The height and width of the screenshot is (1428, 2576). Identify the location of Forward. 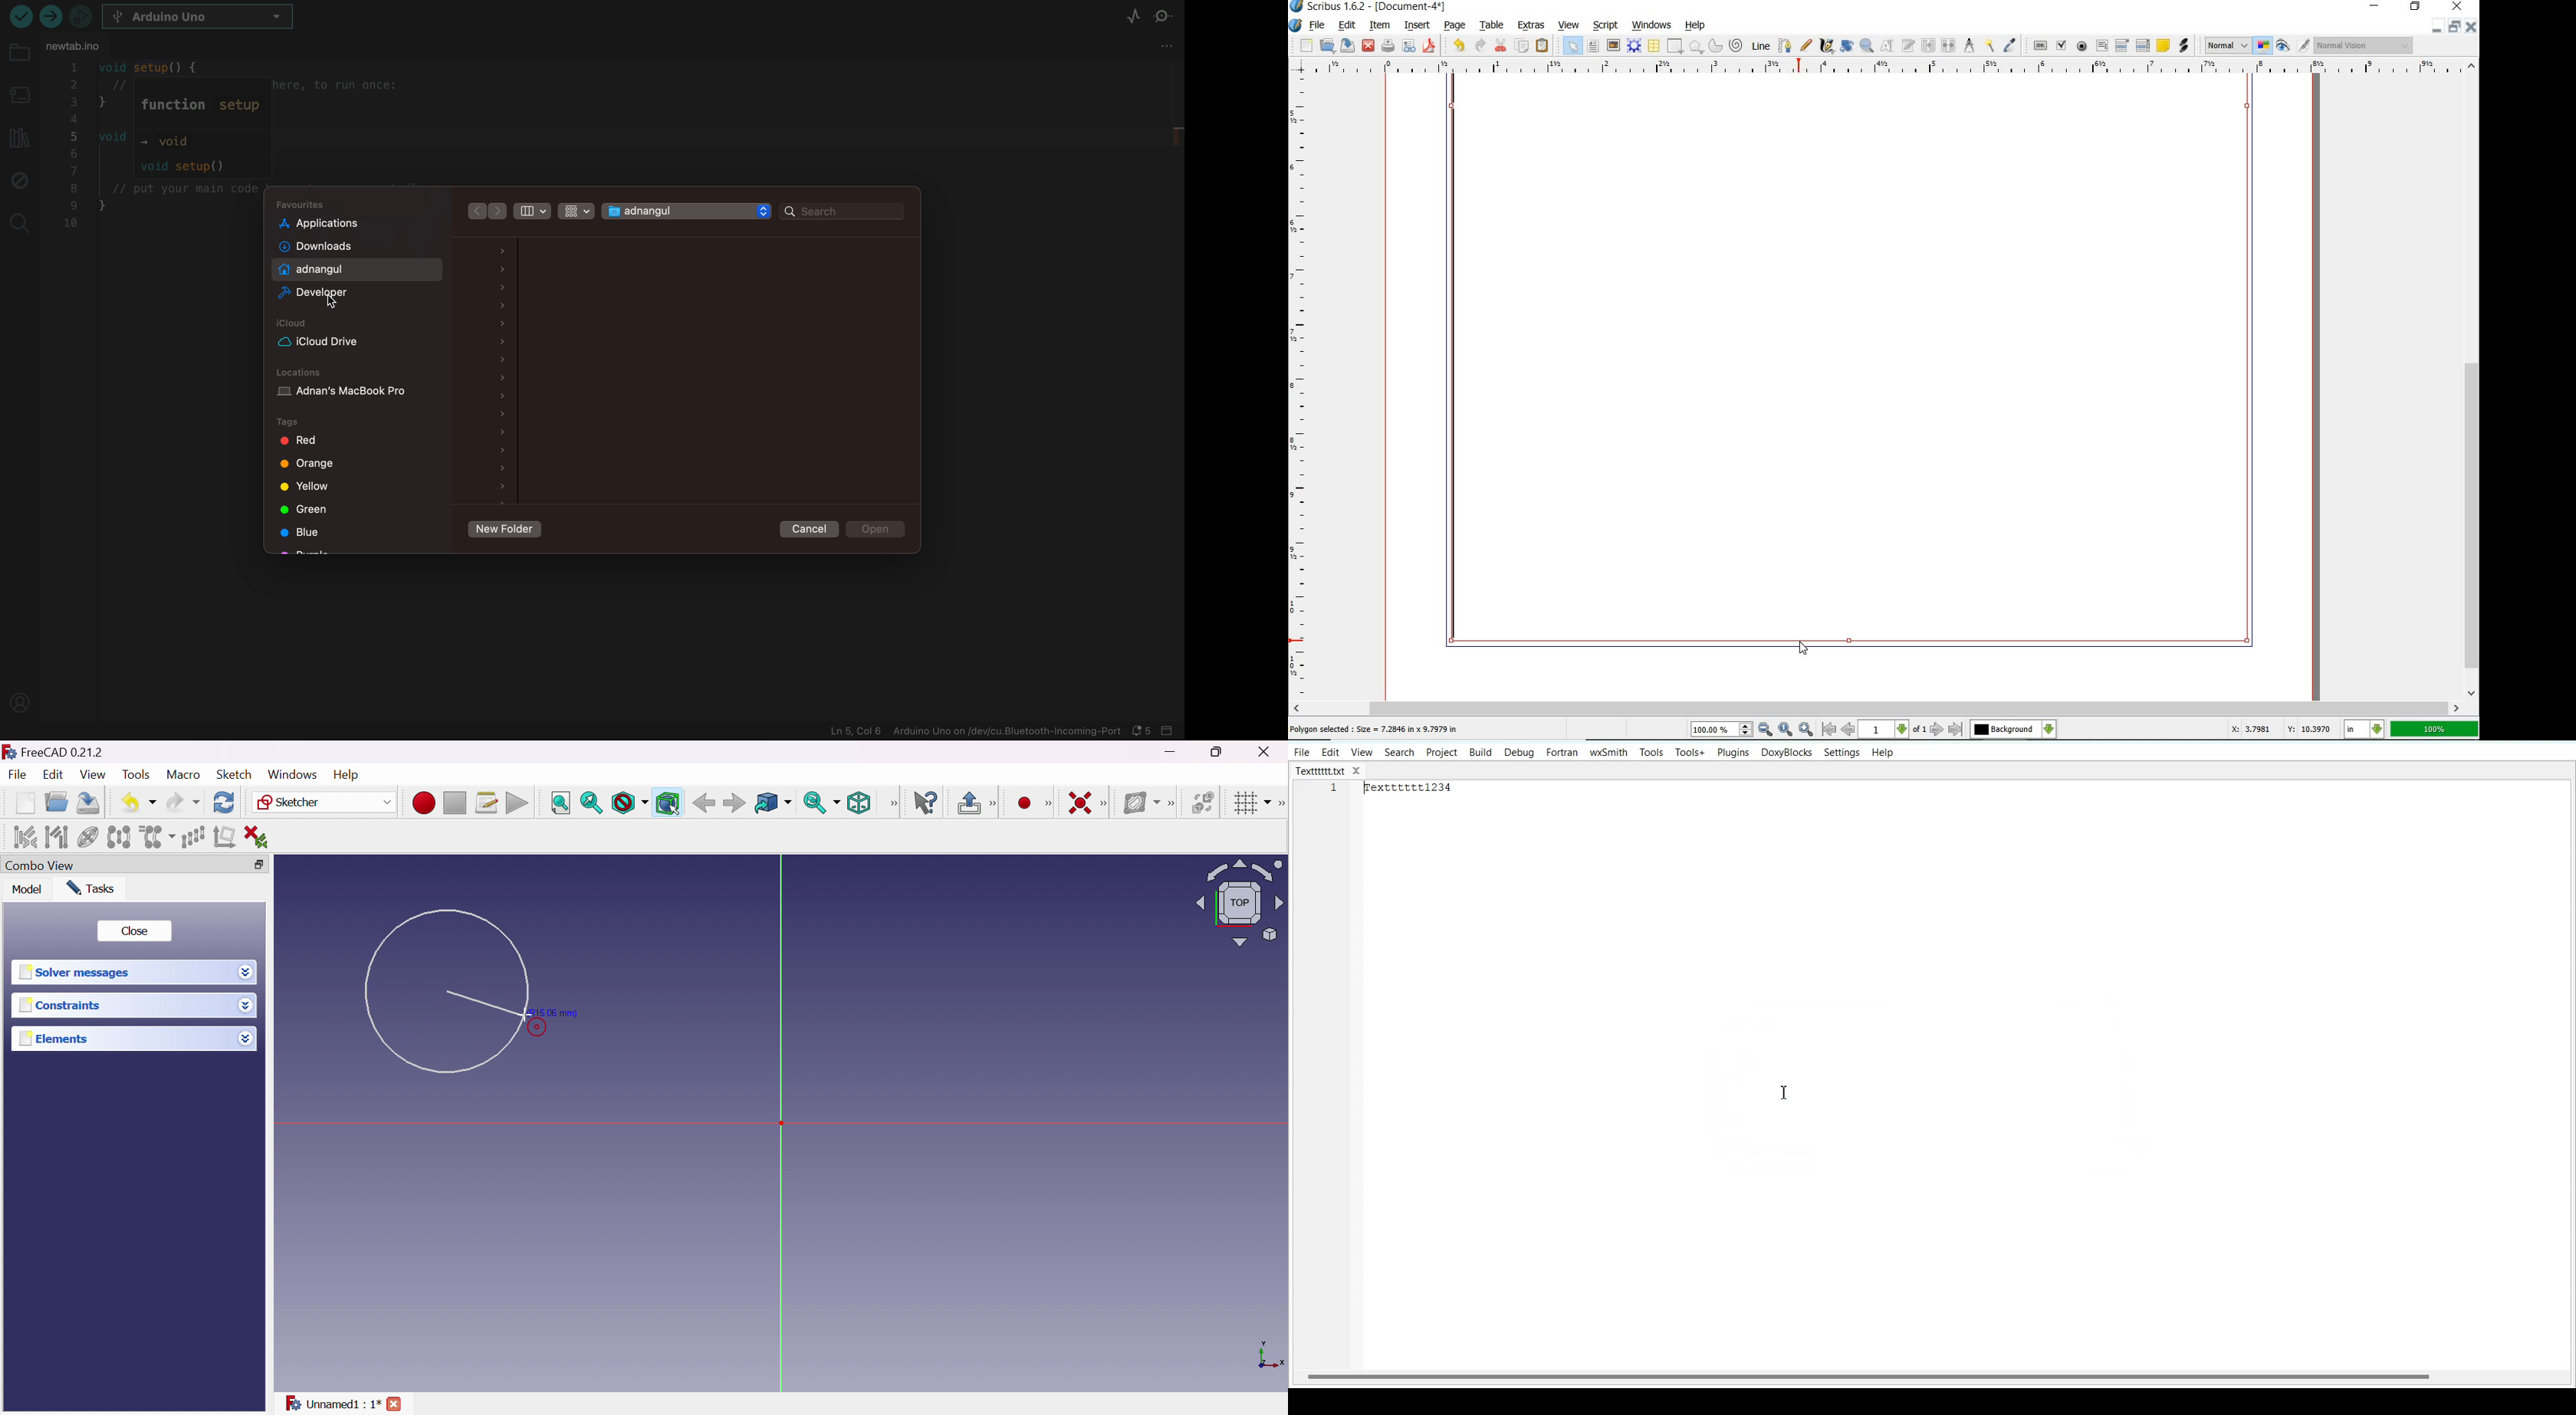
(734, 804).